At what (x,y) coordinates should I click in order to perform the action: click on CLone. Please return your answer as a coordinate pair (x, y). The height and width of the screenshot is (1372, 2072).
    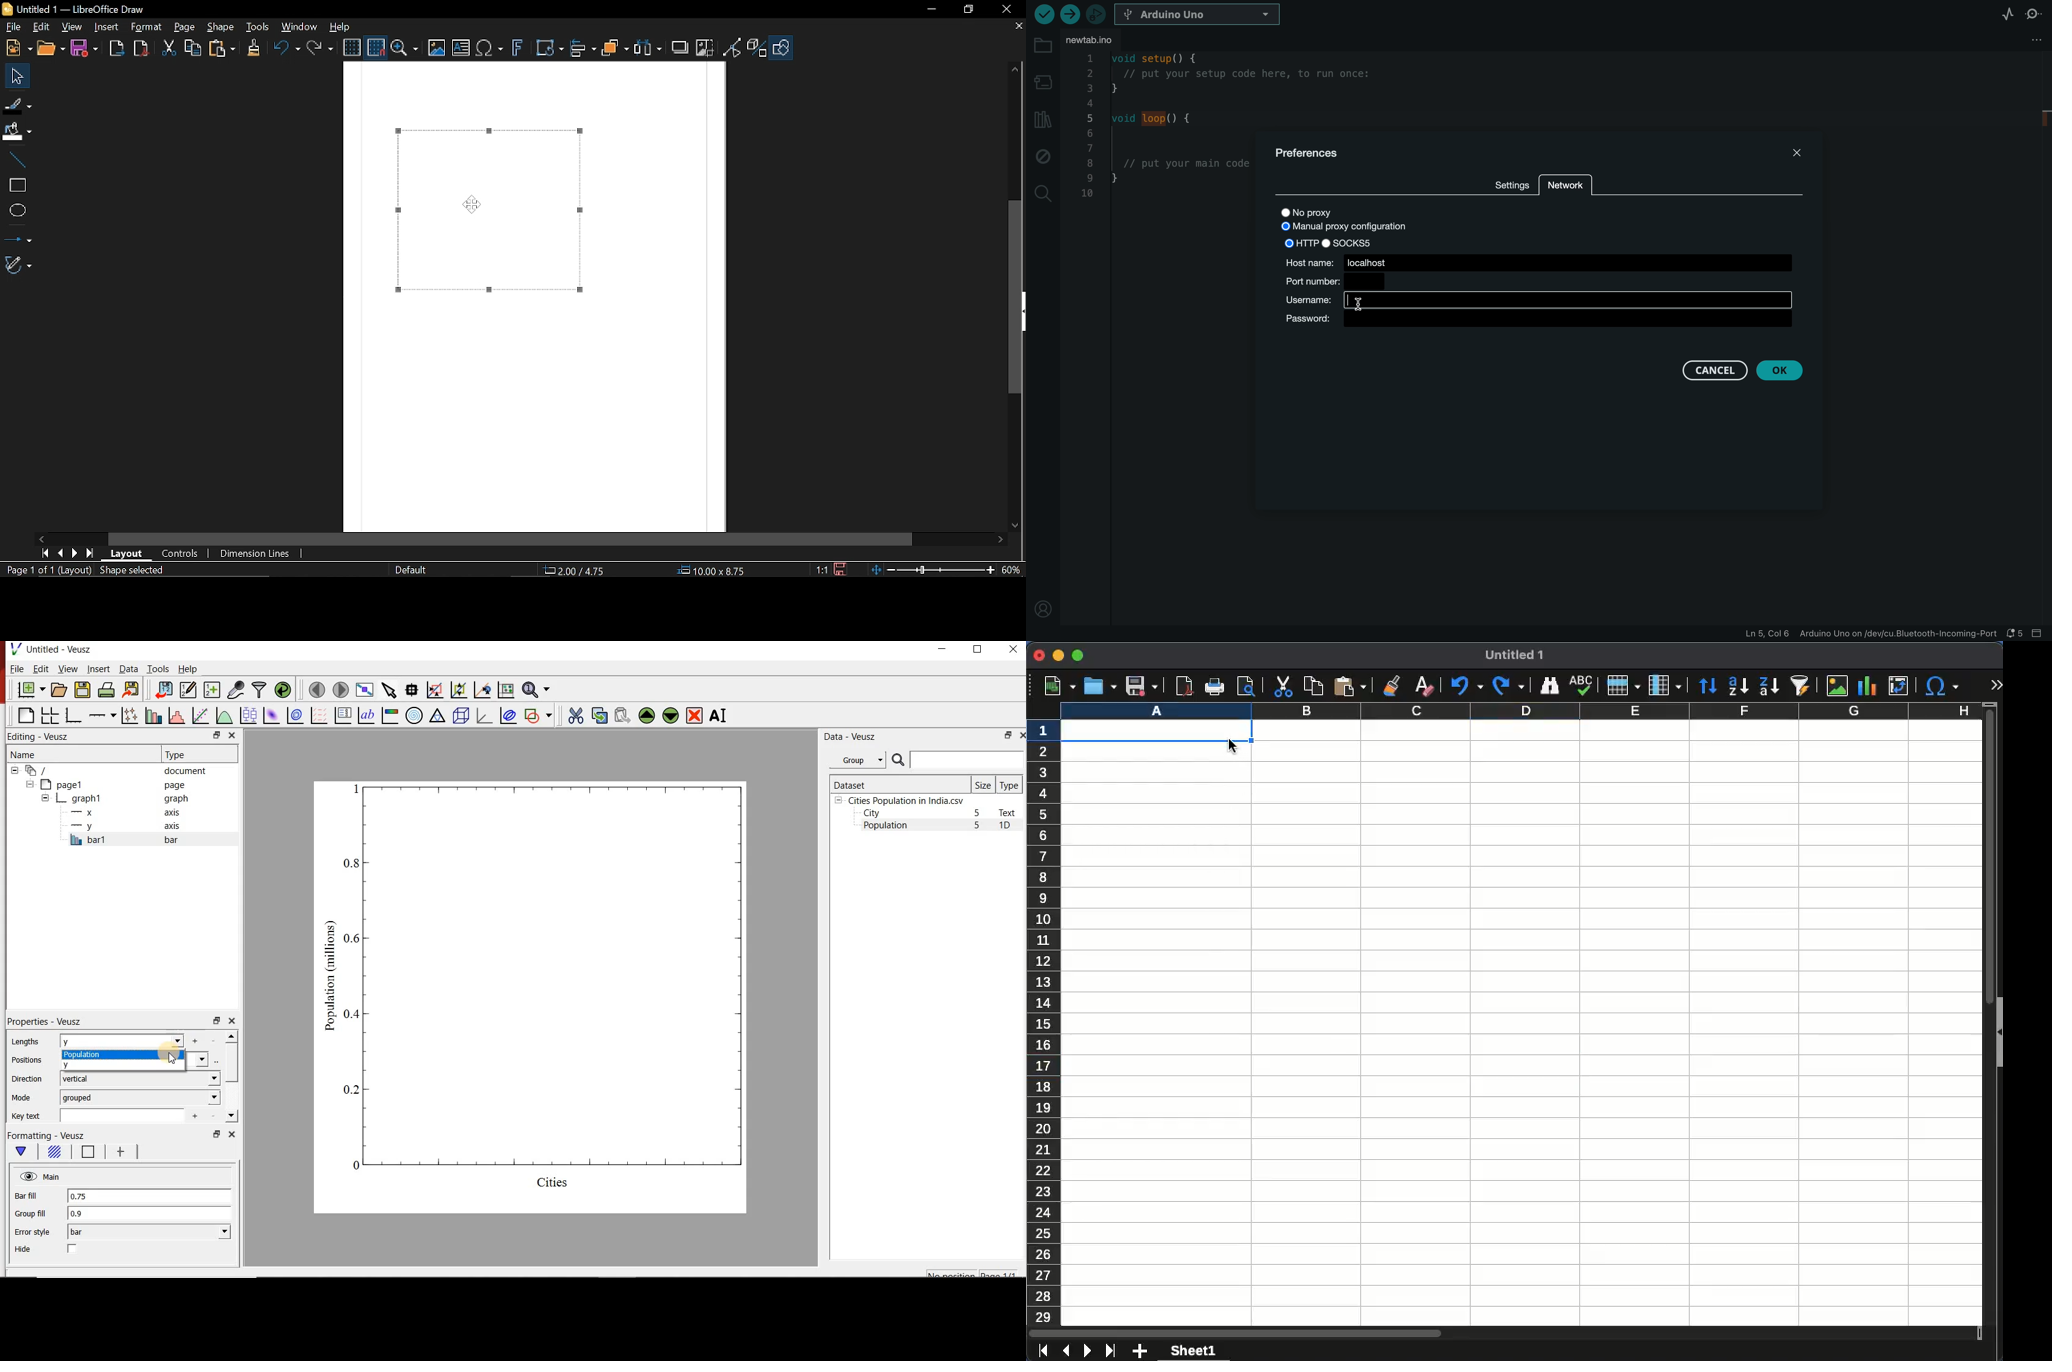
    Looking at the image, I should click on (255, 46).